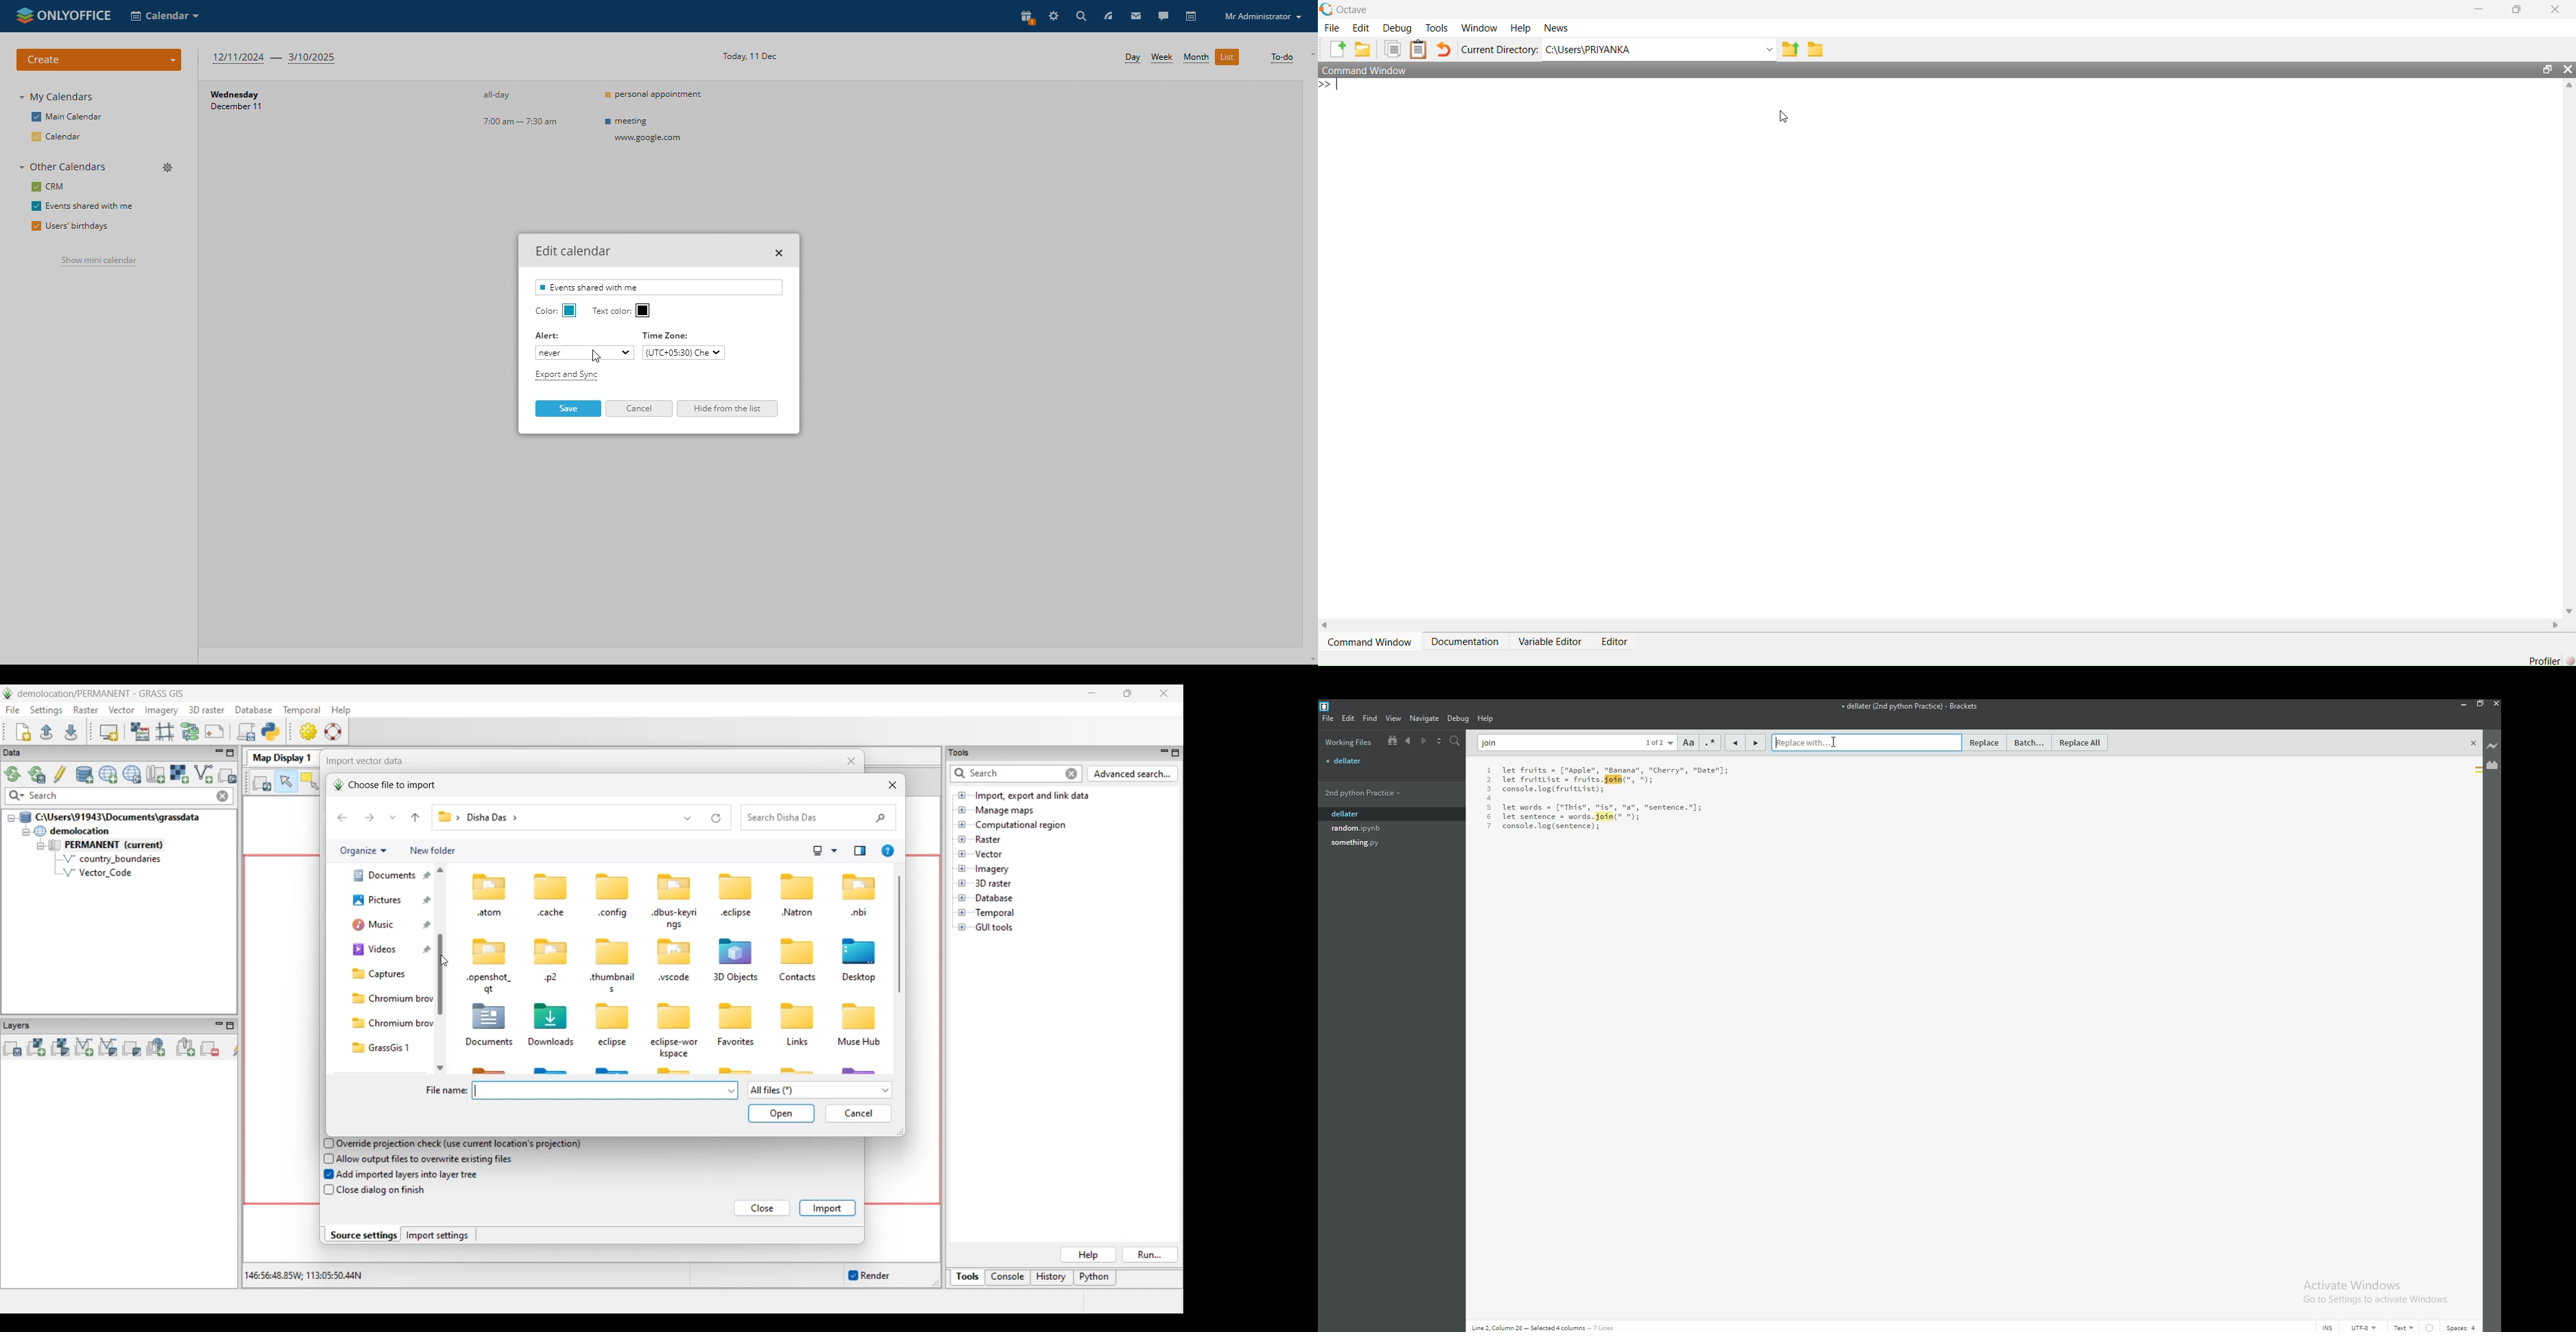  I want to click on checkbox, so click(326, 1143).